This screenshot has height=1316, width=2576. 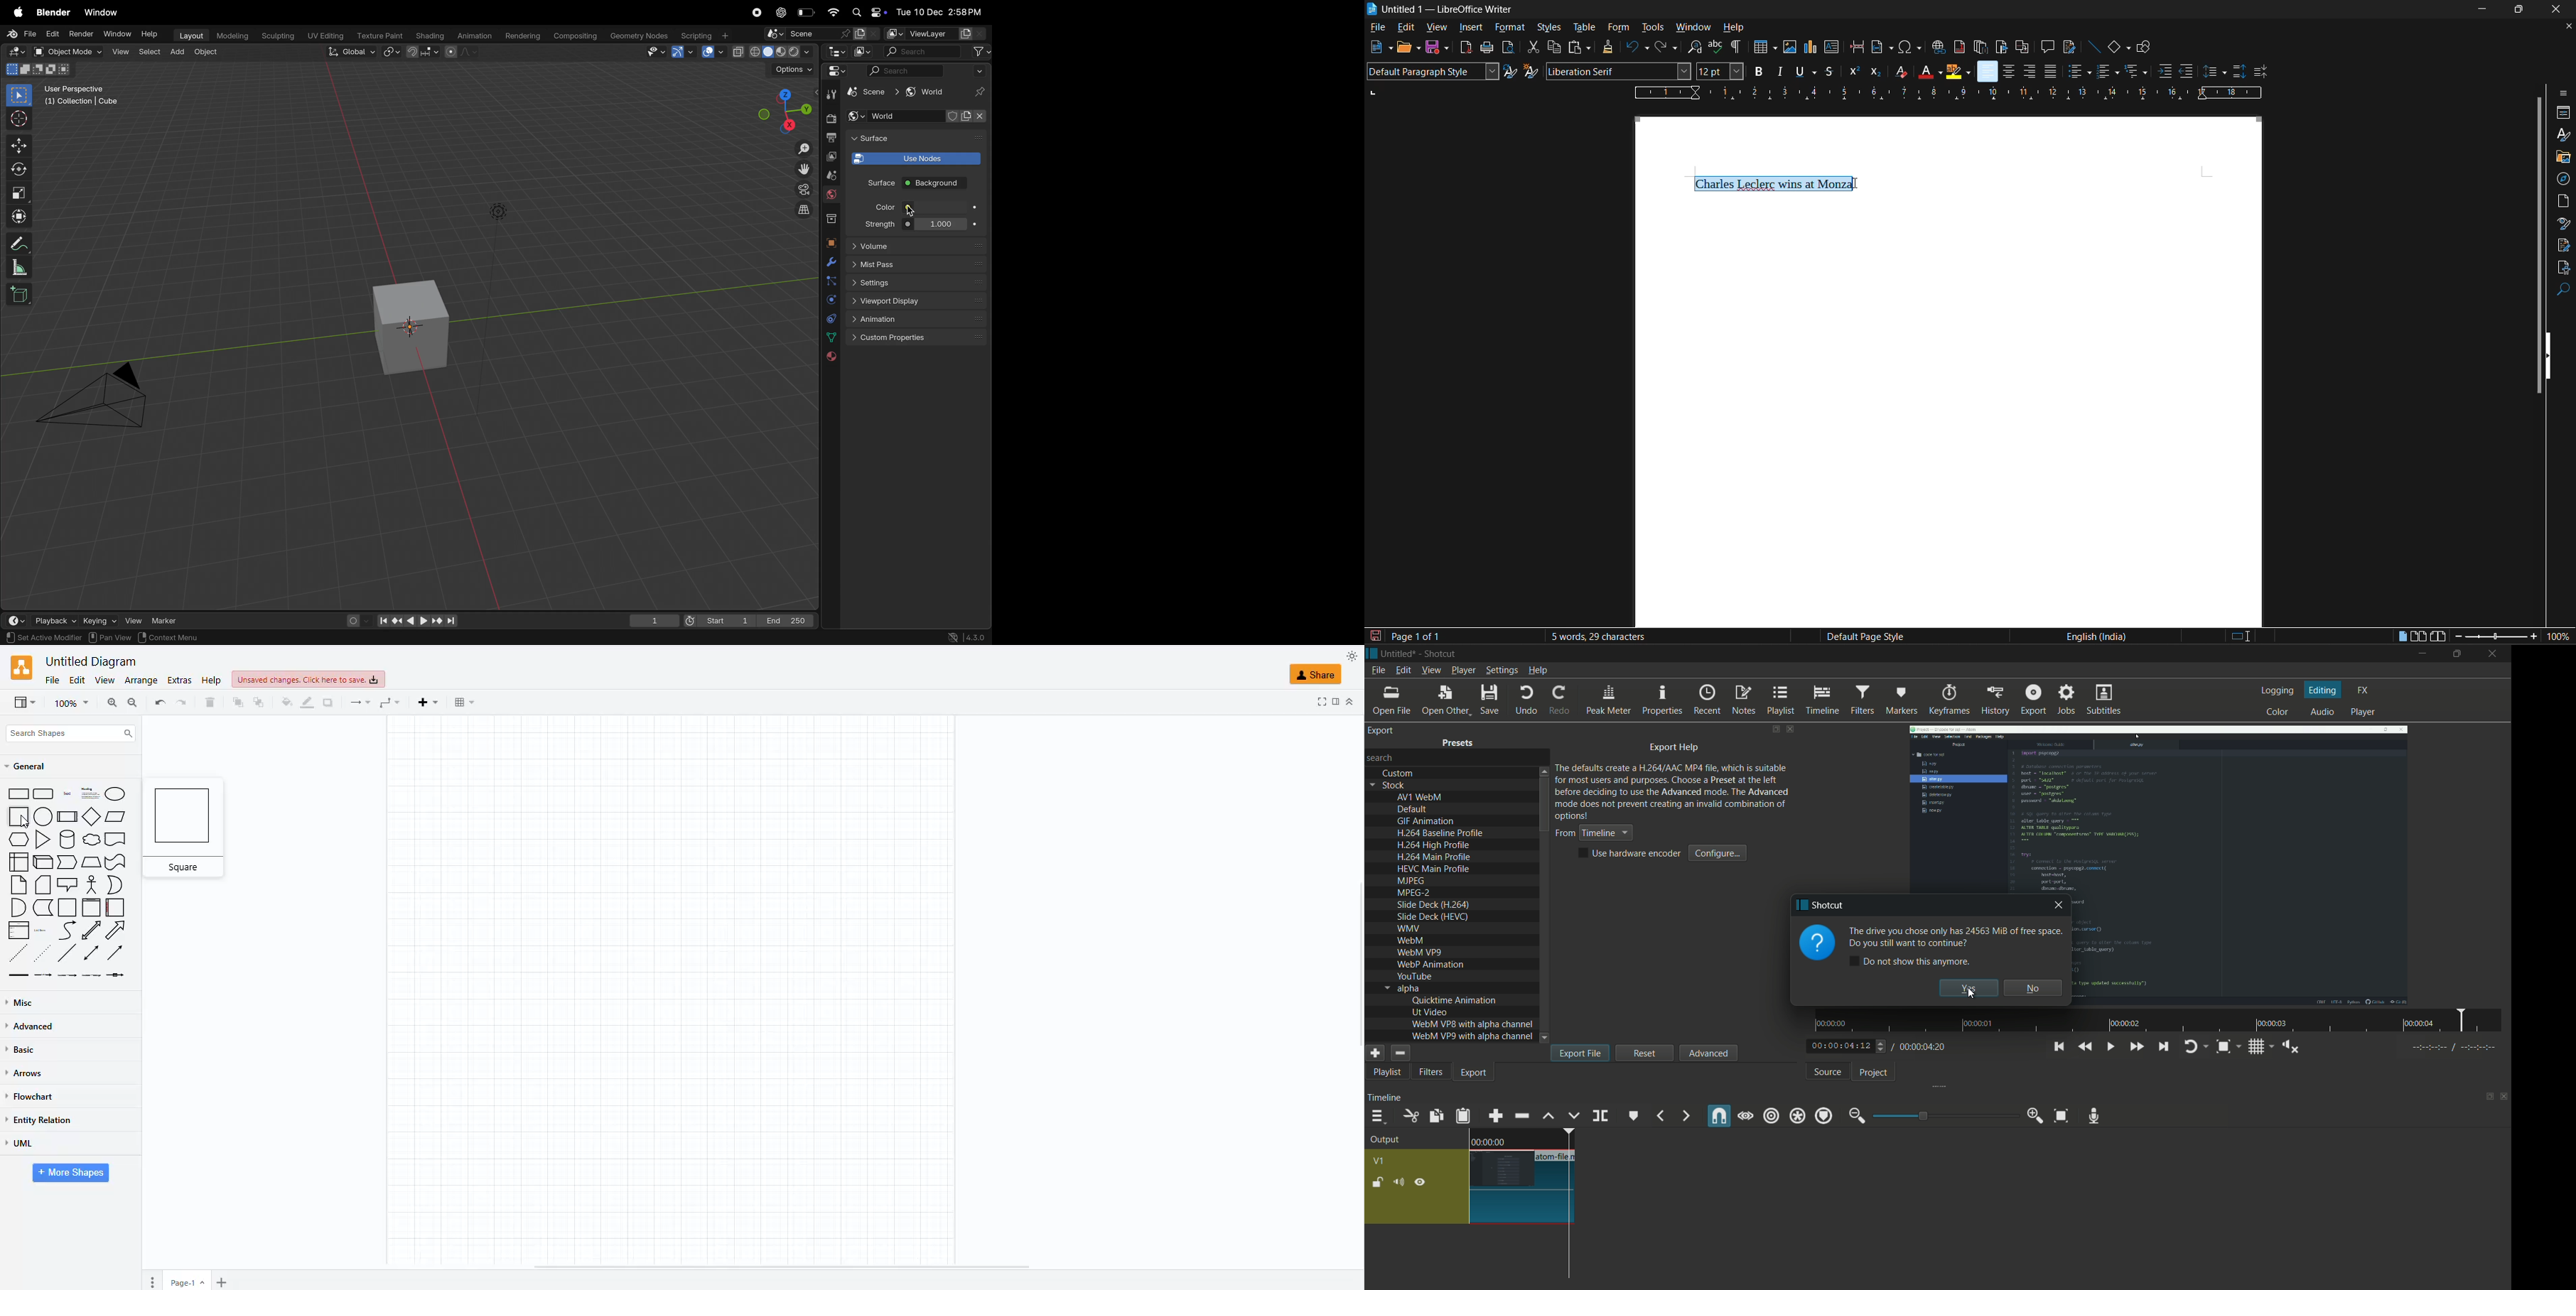 What do you see at coordinates (2238, 73) in the screenshot?
I see `increase paragraph spacing` at bounding box center [2238, 73].